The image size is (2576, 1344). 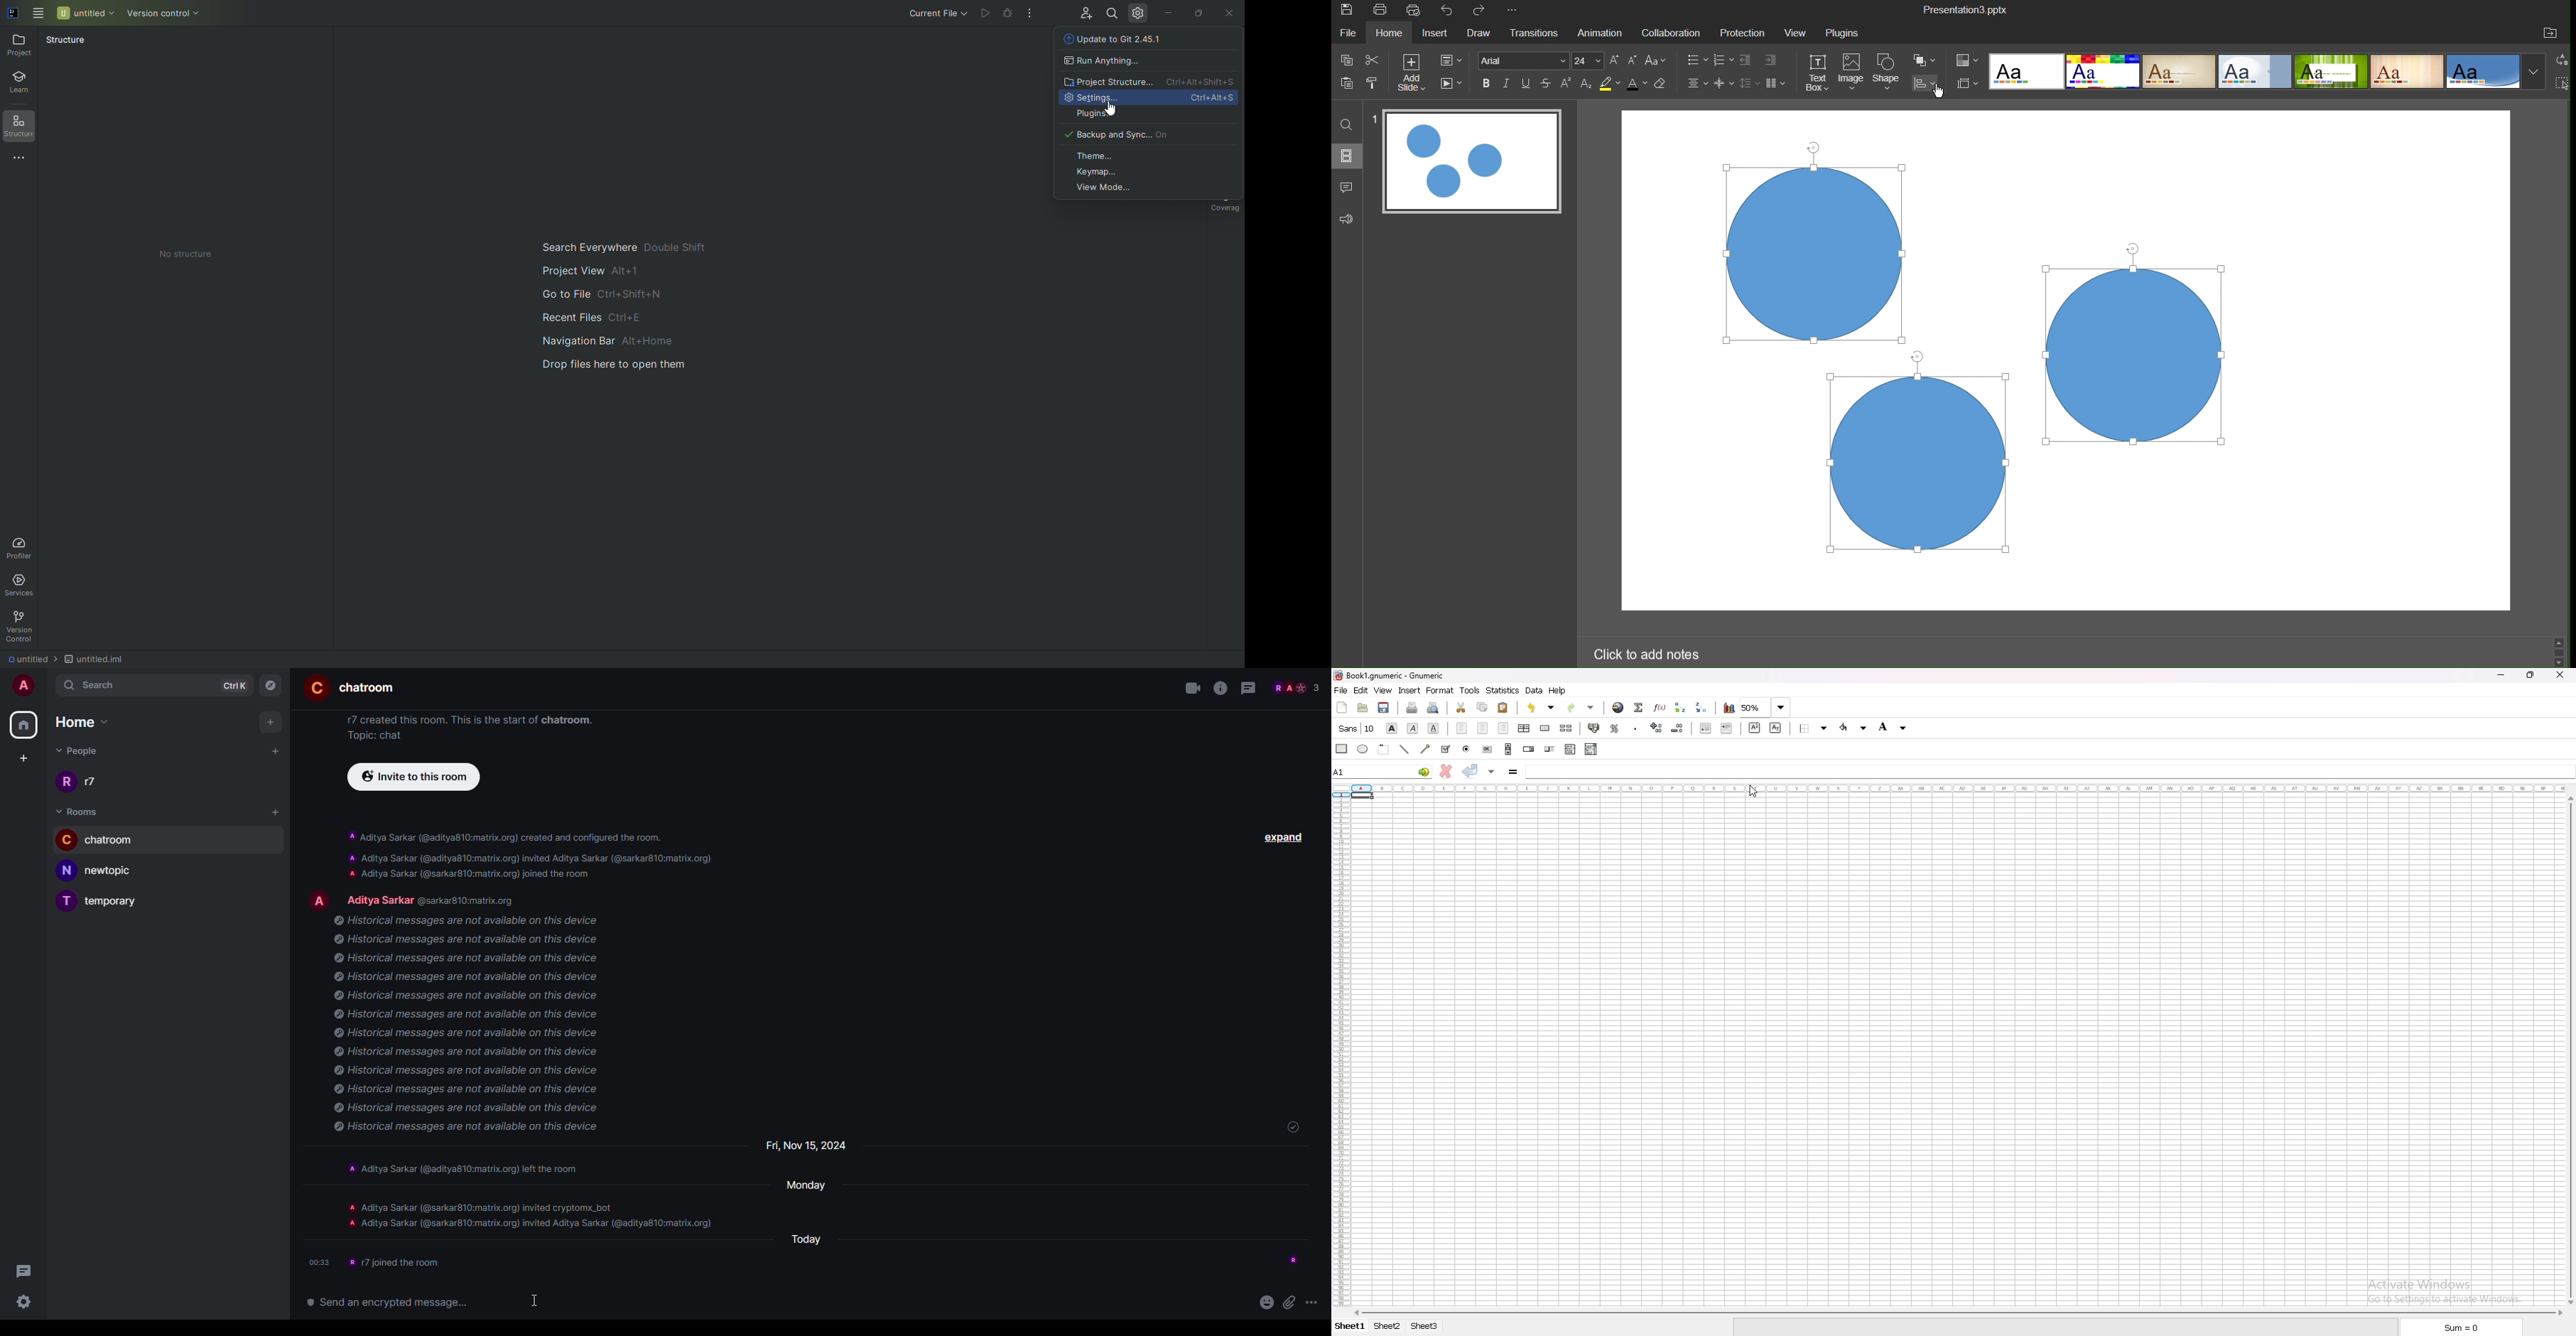 What do you see at coordinates (1137, 12) in the screenshot?
I see `Updates and Settings` at bounding box center [1137, 12].